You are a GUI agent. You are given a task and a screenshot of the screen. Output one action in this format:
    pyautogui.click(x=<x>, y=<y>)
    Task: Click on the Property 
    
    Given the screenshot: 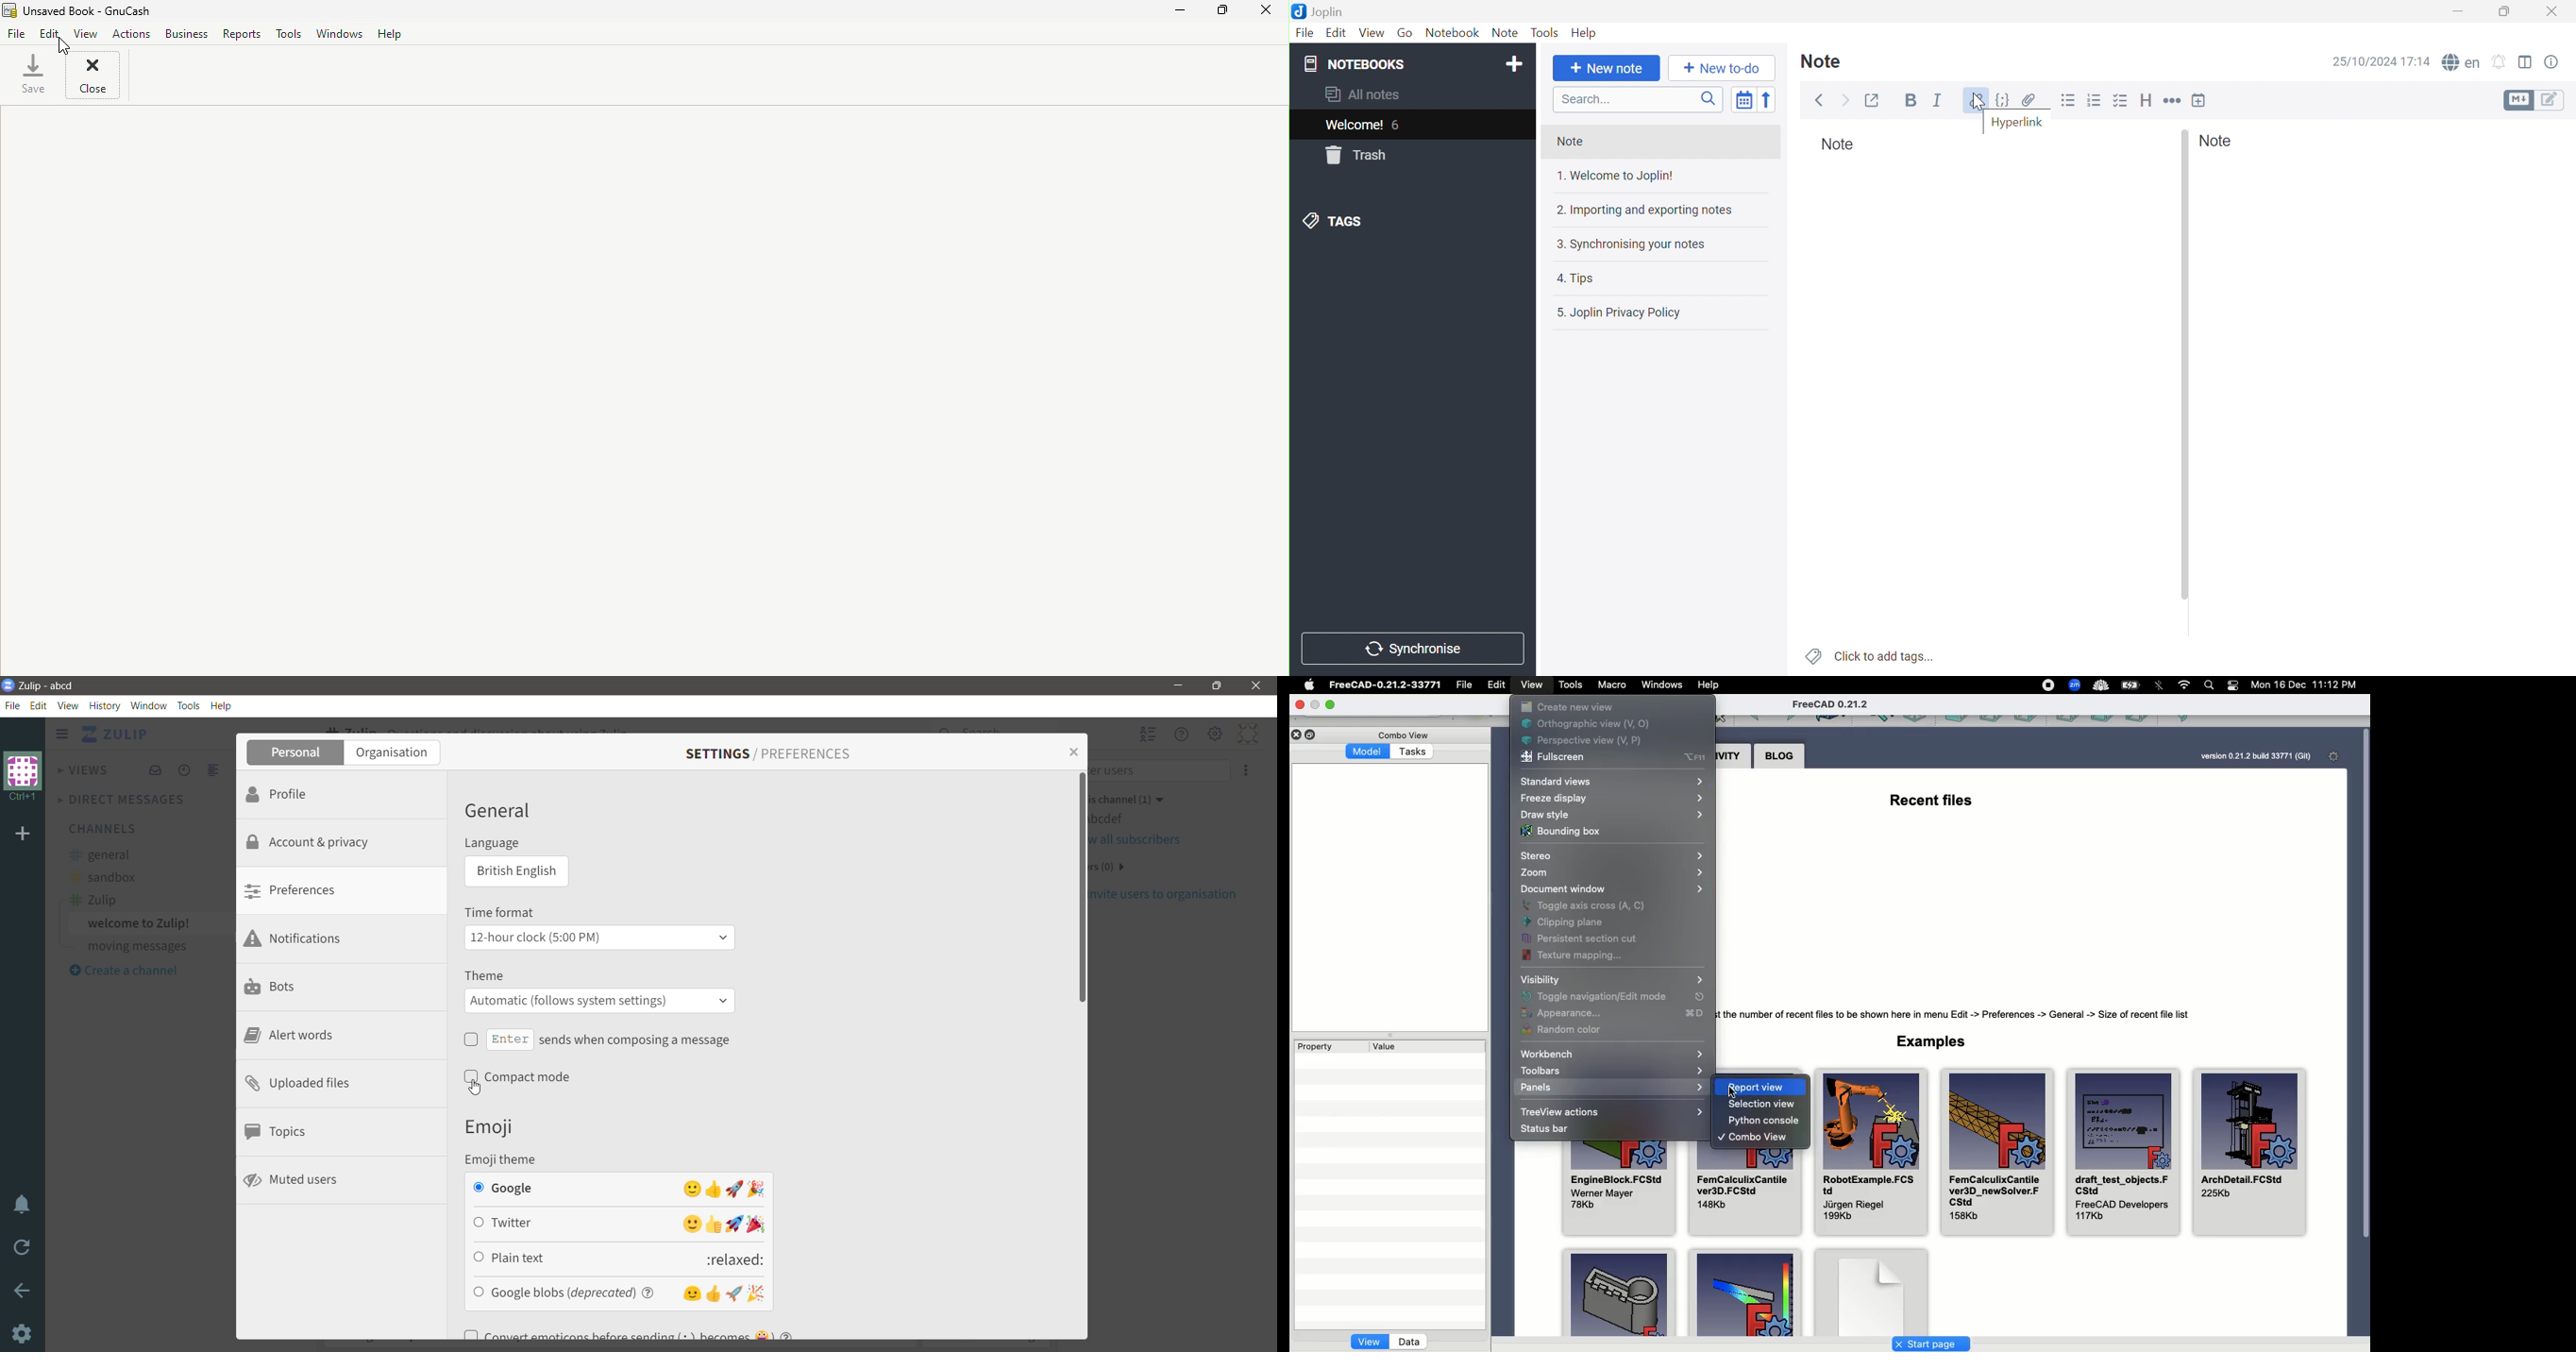 What is the action you would take?
    pyautogui.click(x=1322, y=1046)
    